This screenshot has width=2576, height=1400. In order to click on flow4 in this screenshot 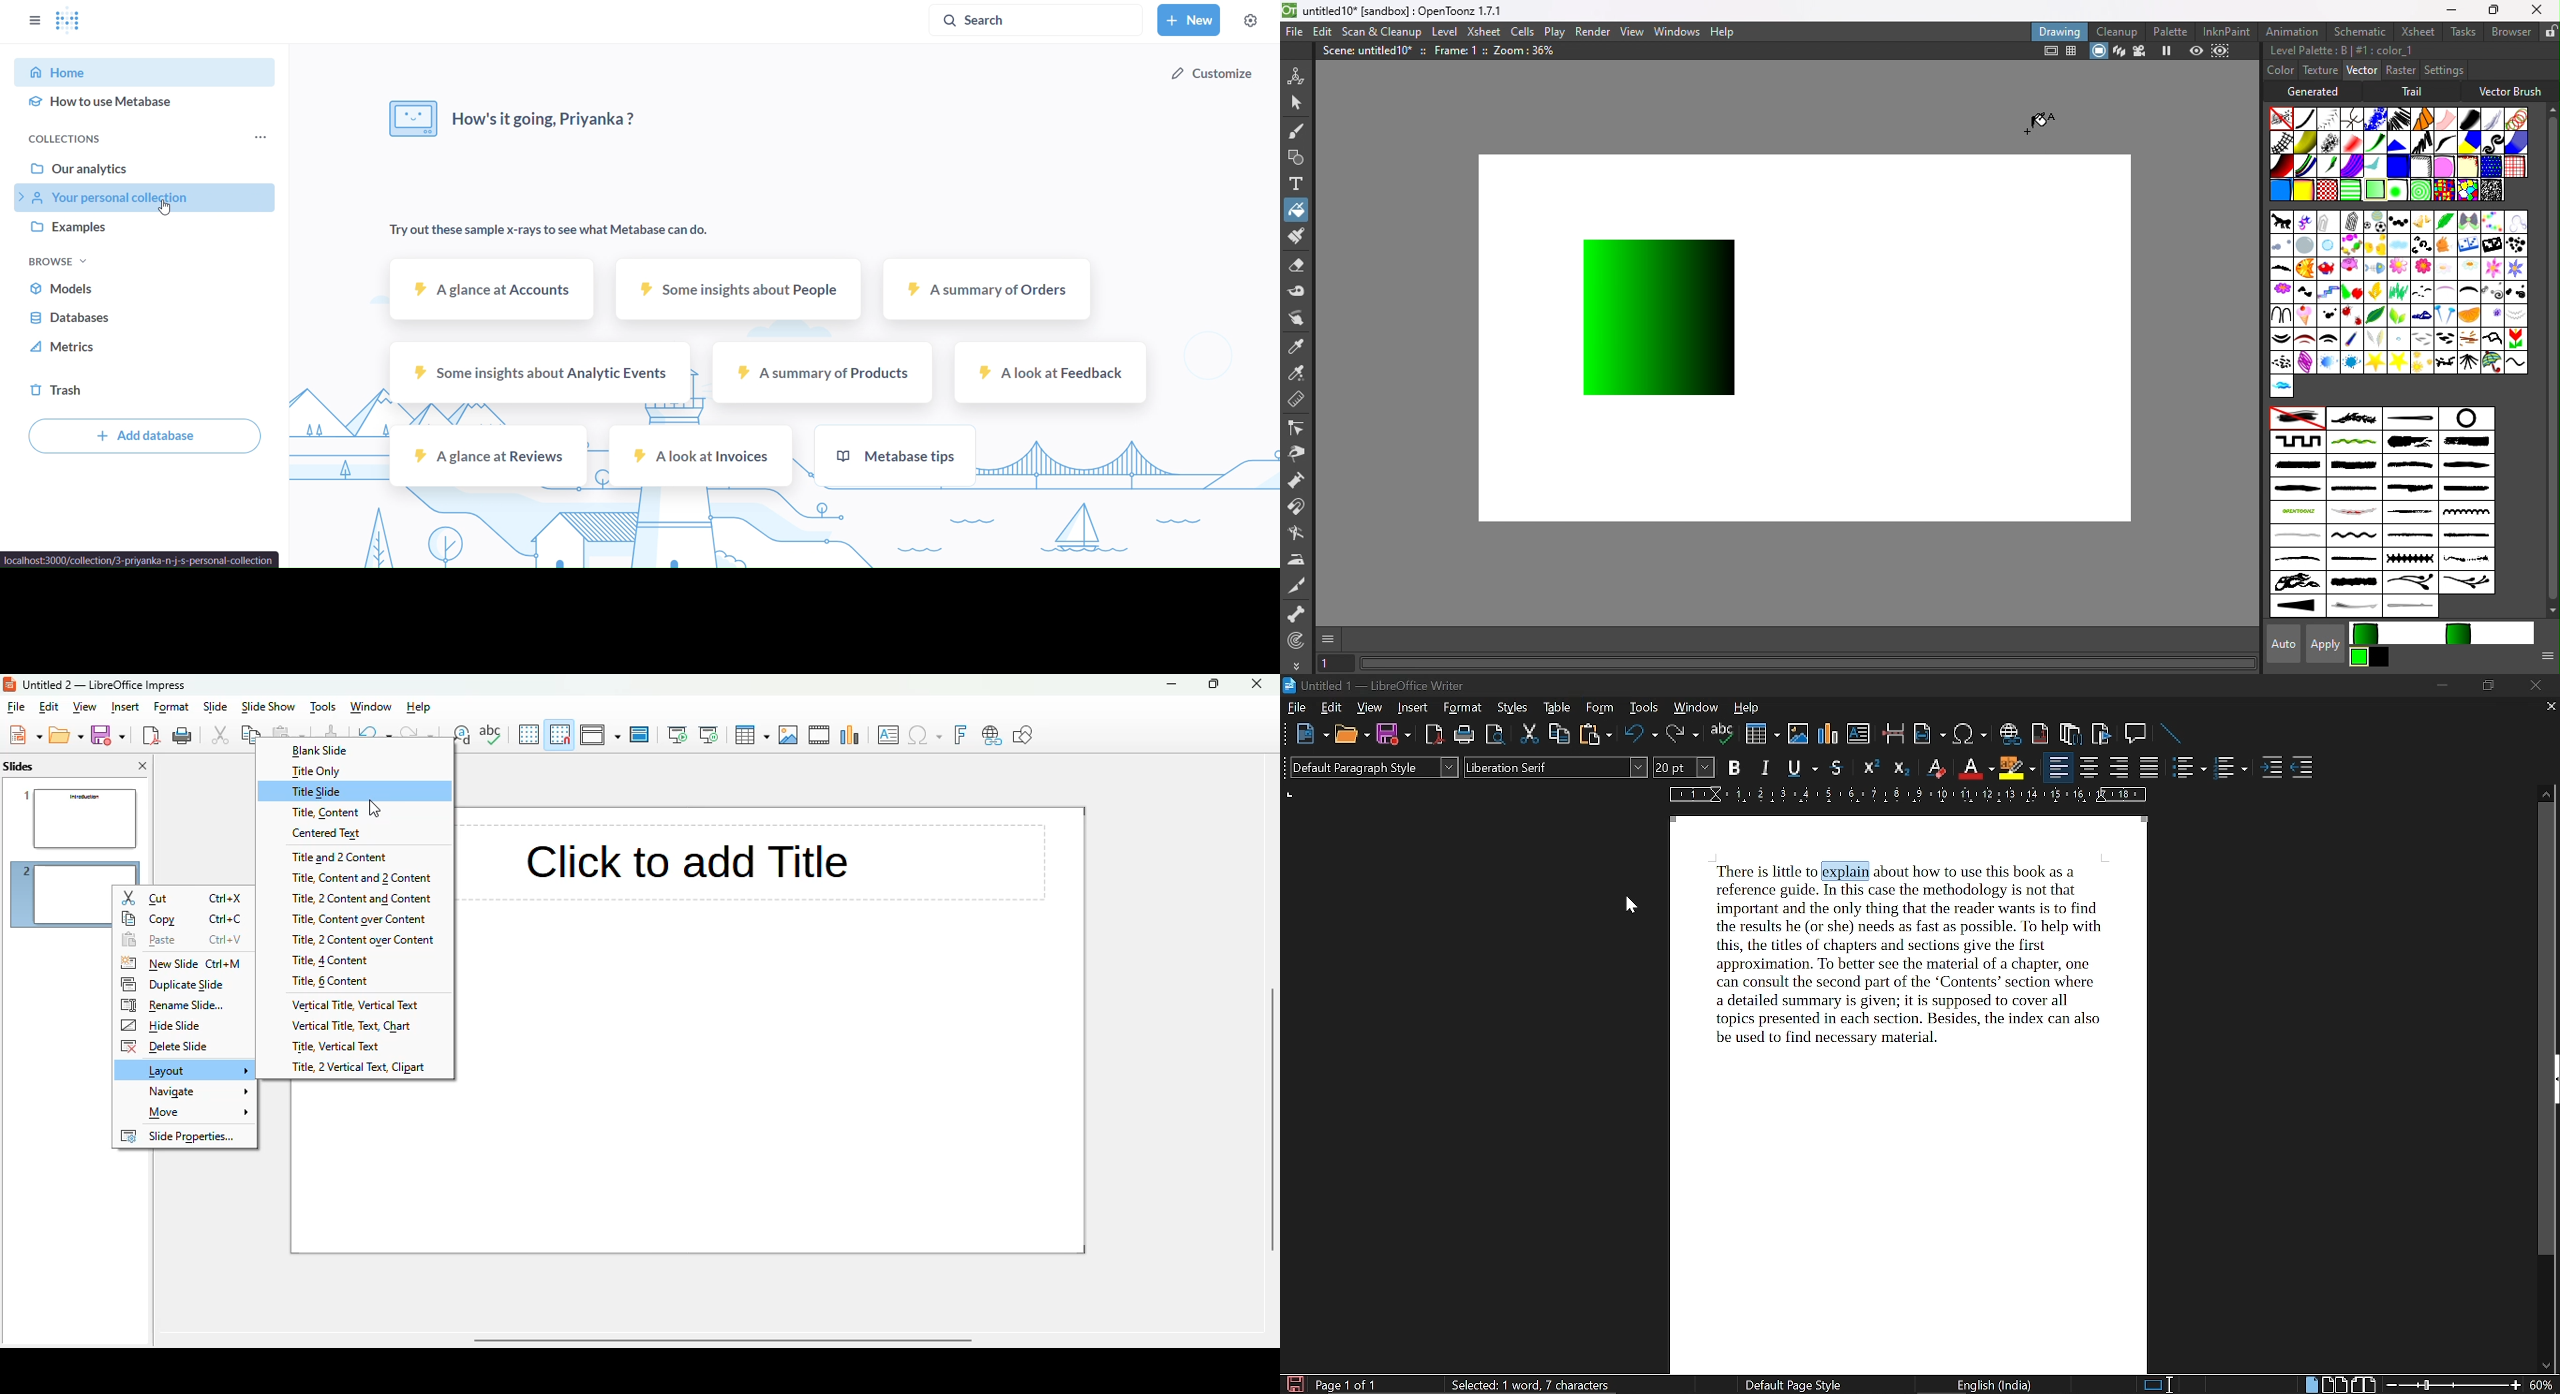, I will do `click(2491, 269)`.